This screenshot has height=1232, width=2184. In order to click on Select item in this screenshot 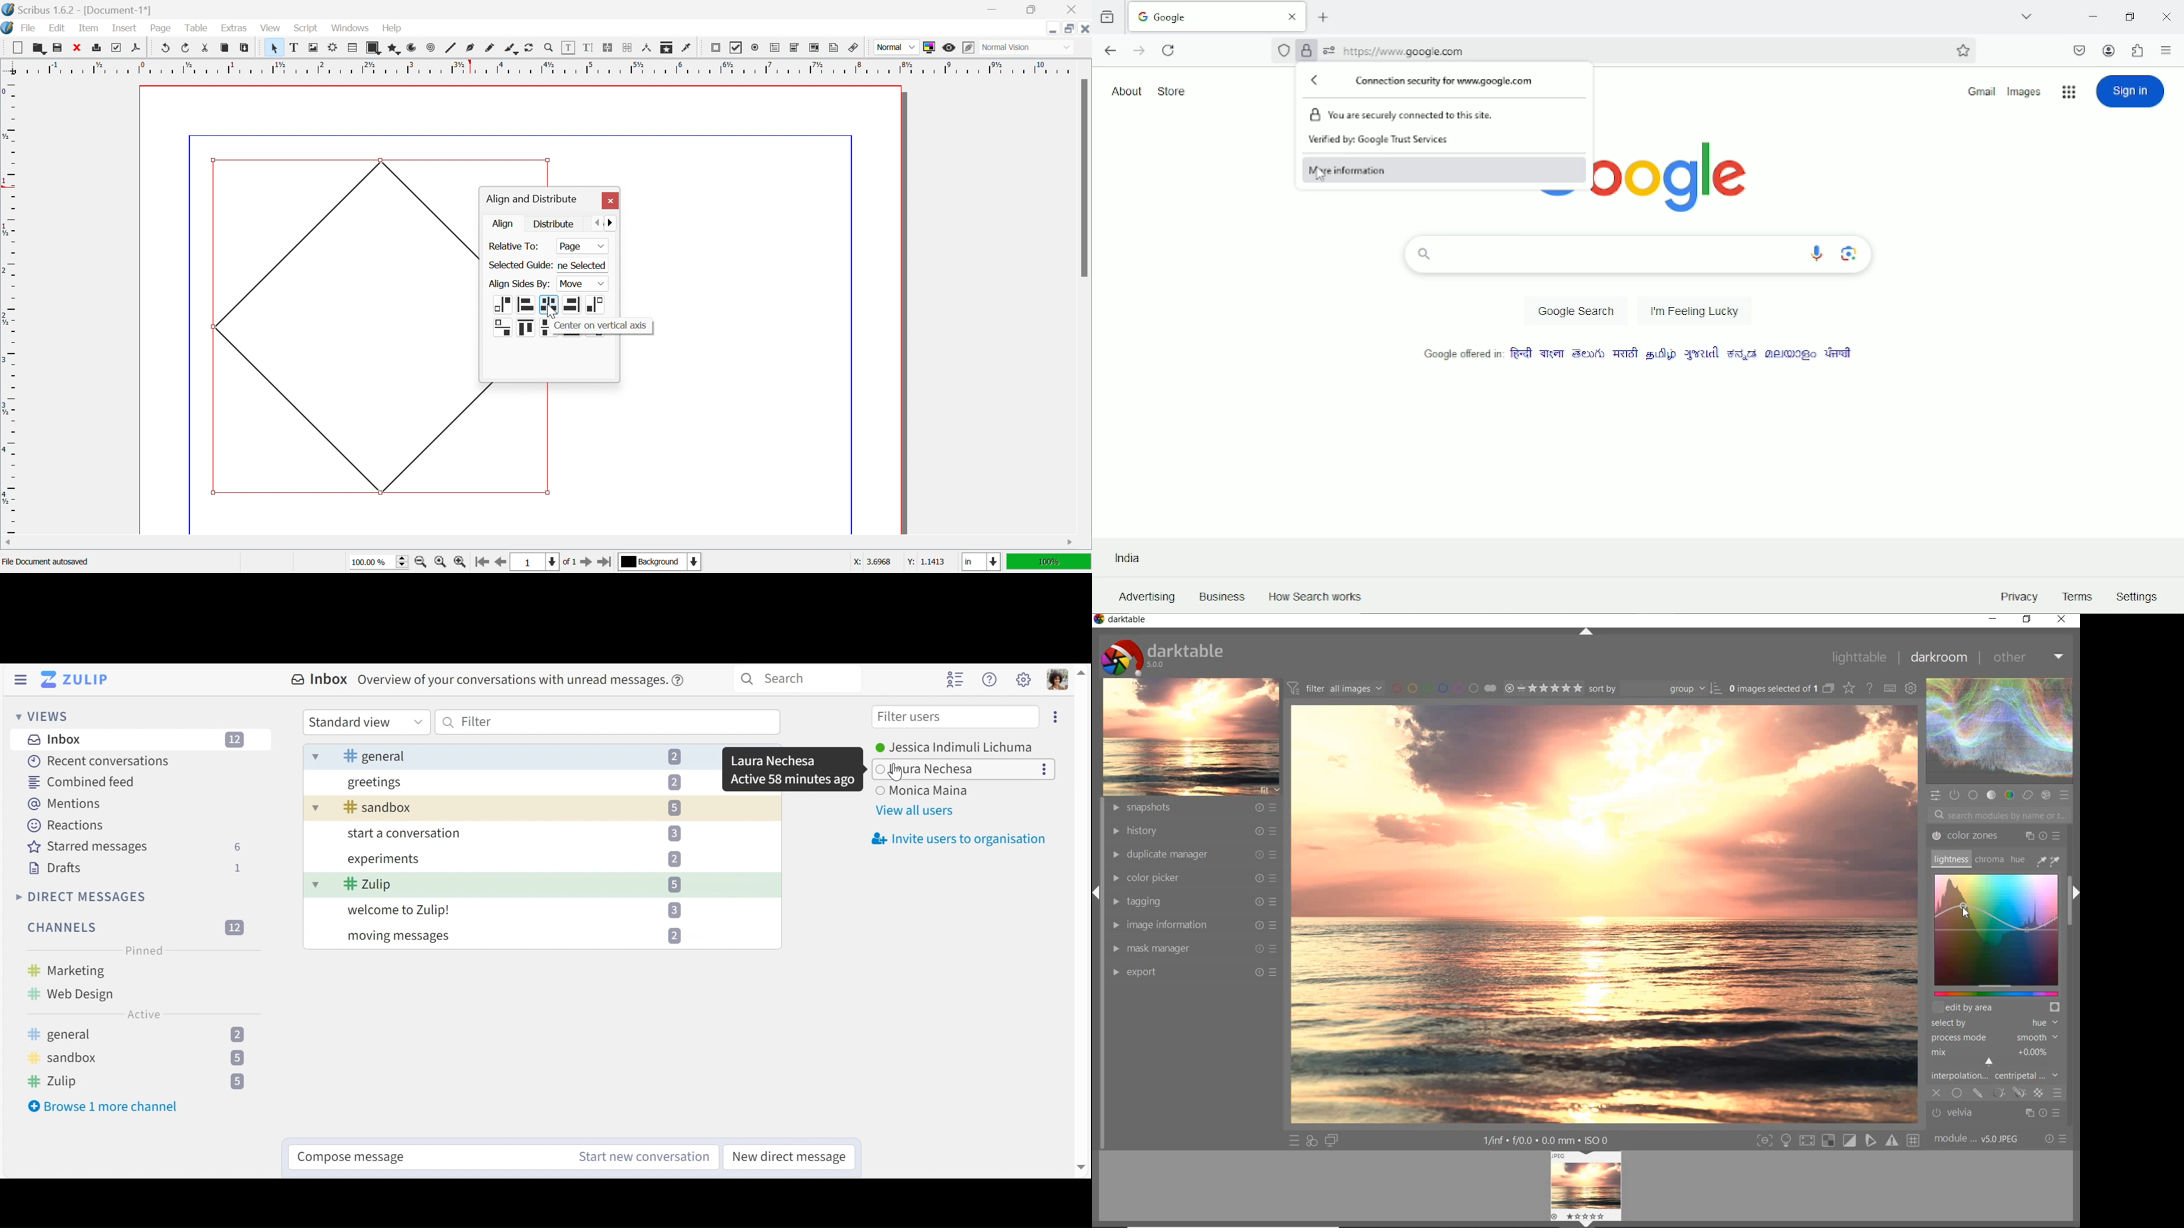, I will do `click(276, 48)`.